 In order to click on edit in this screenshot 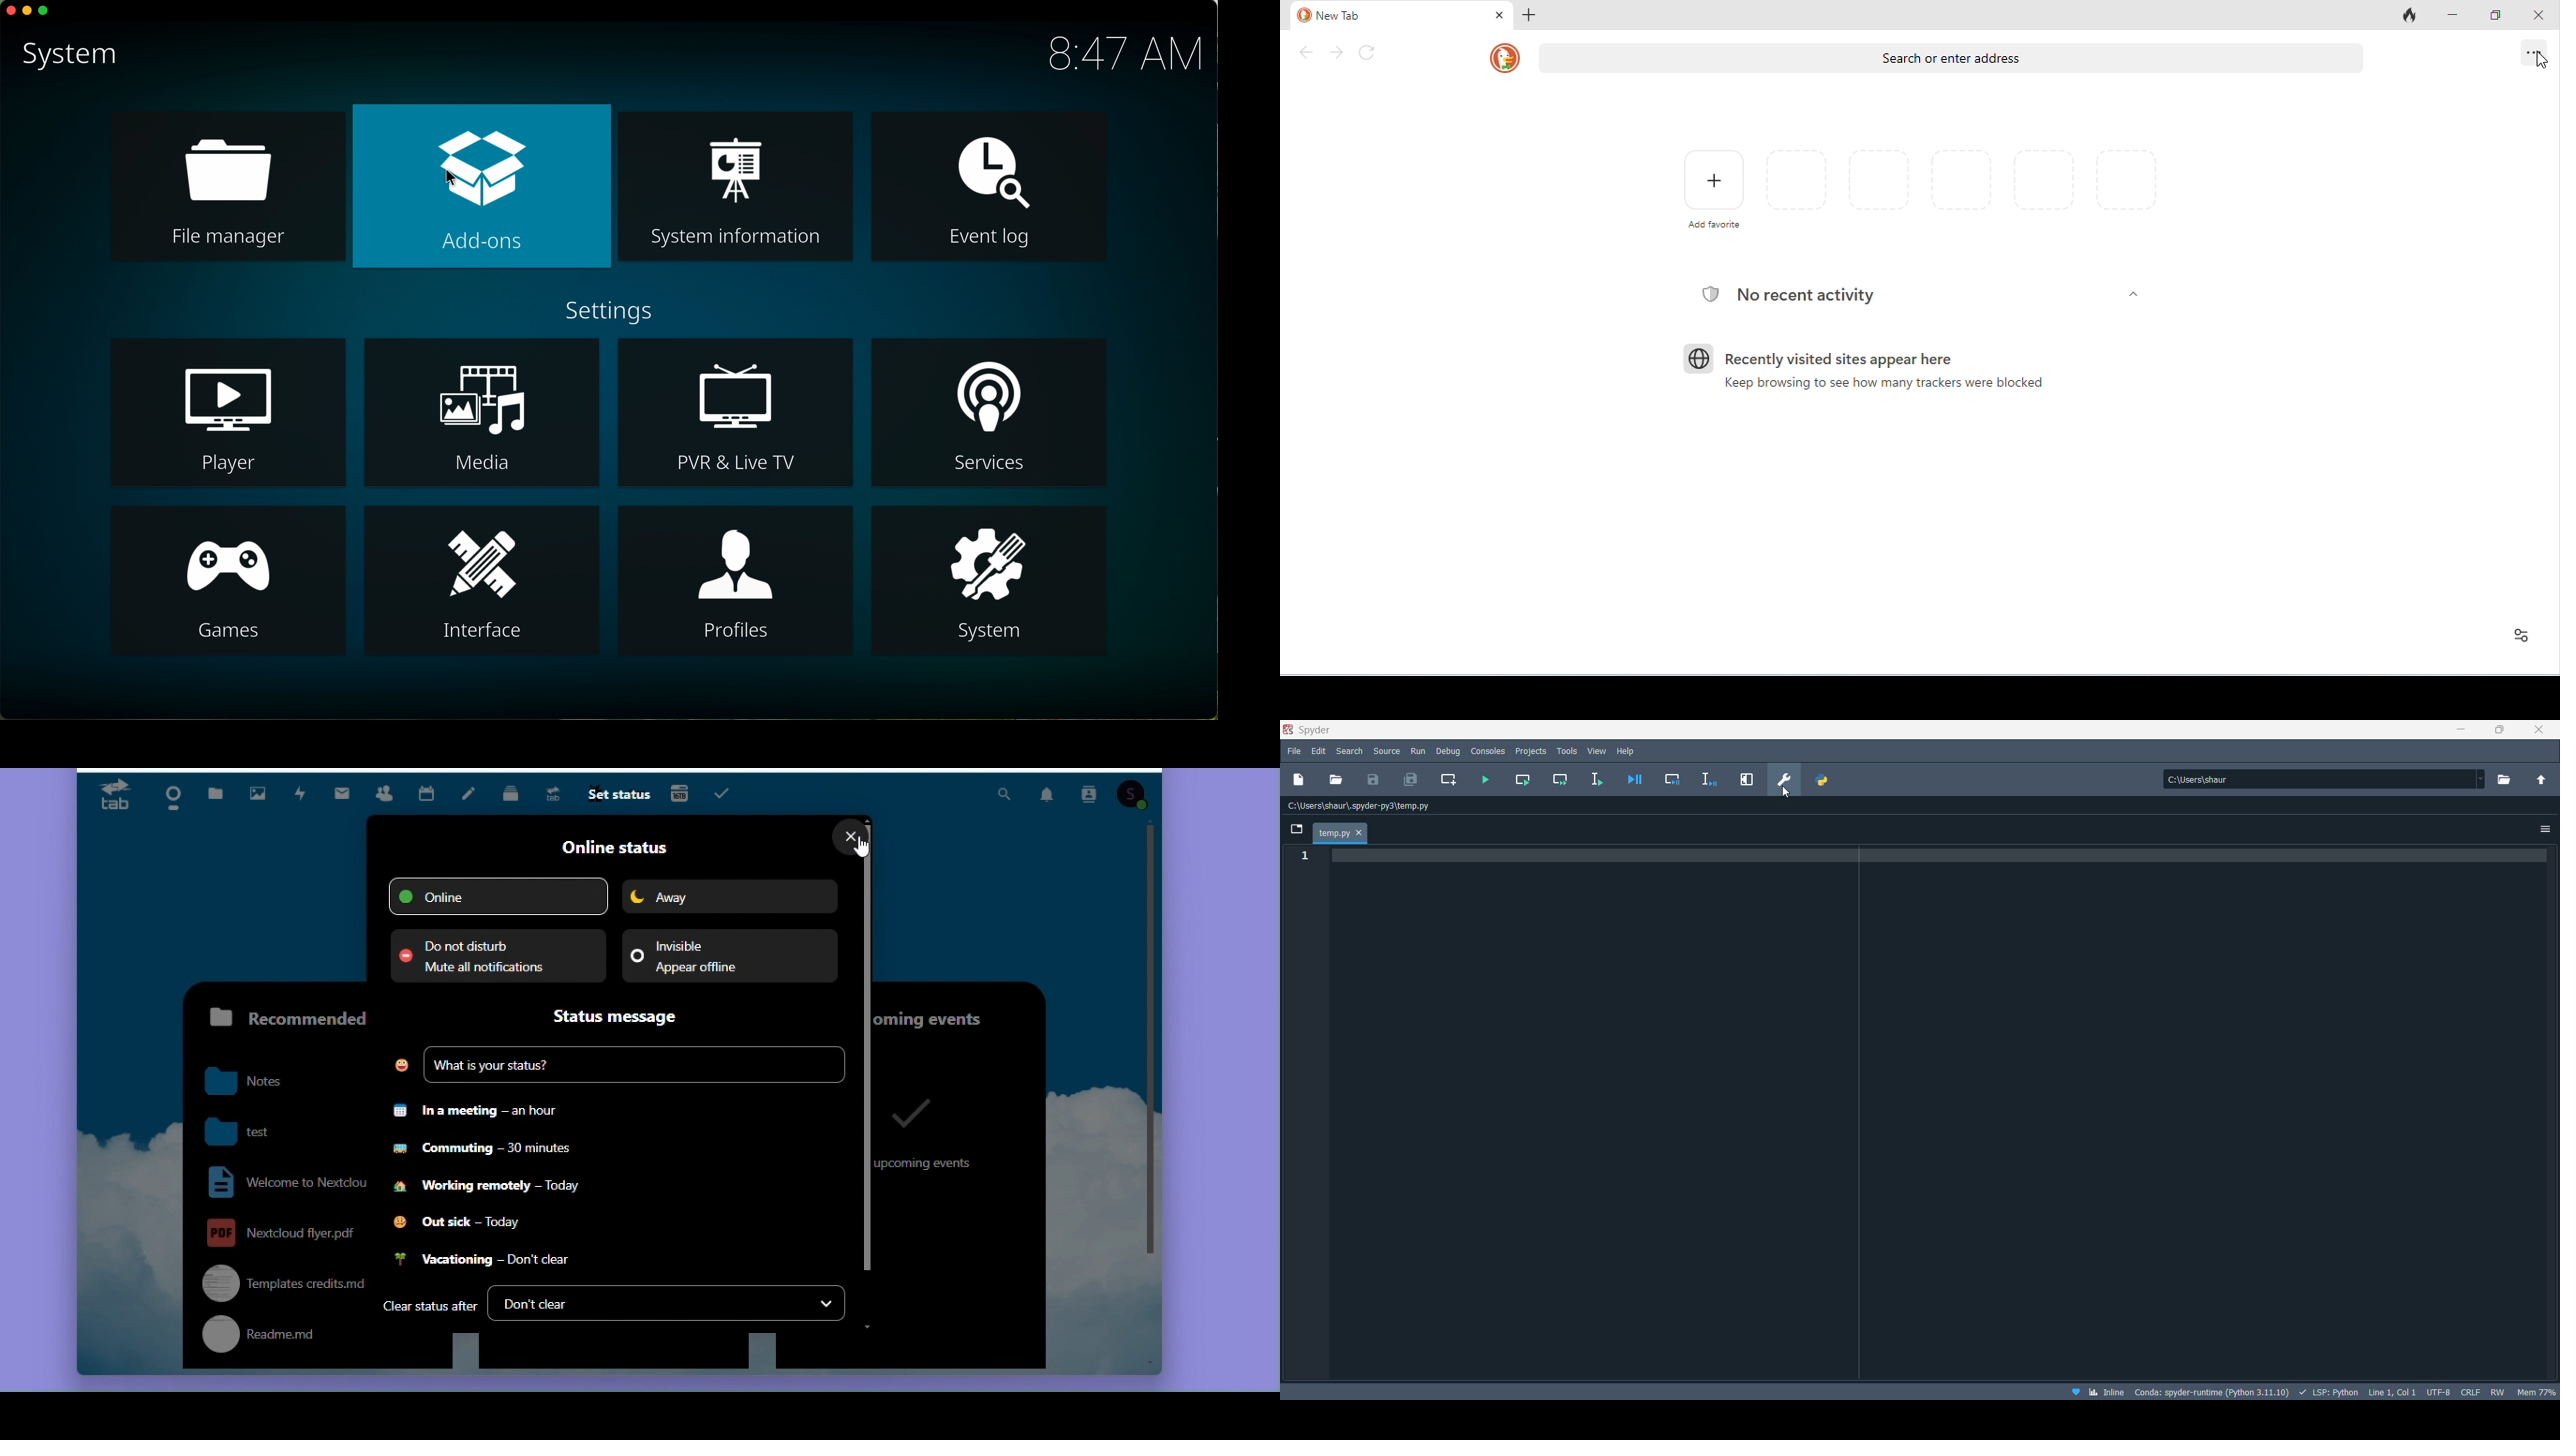, I will do `click(1319, 751)`.